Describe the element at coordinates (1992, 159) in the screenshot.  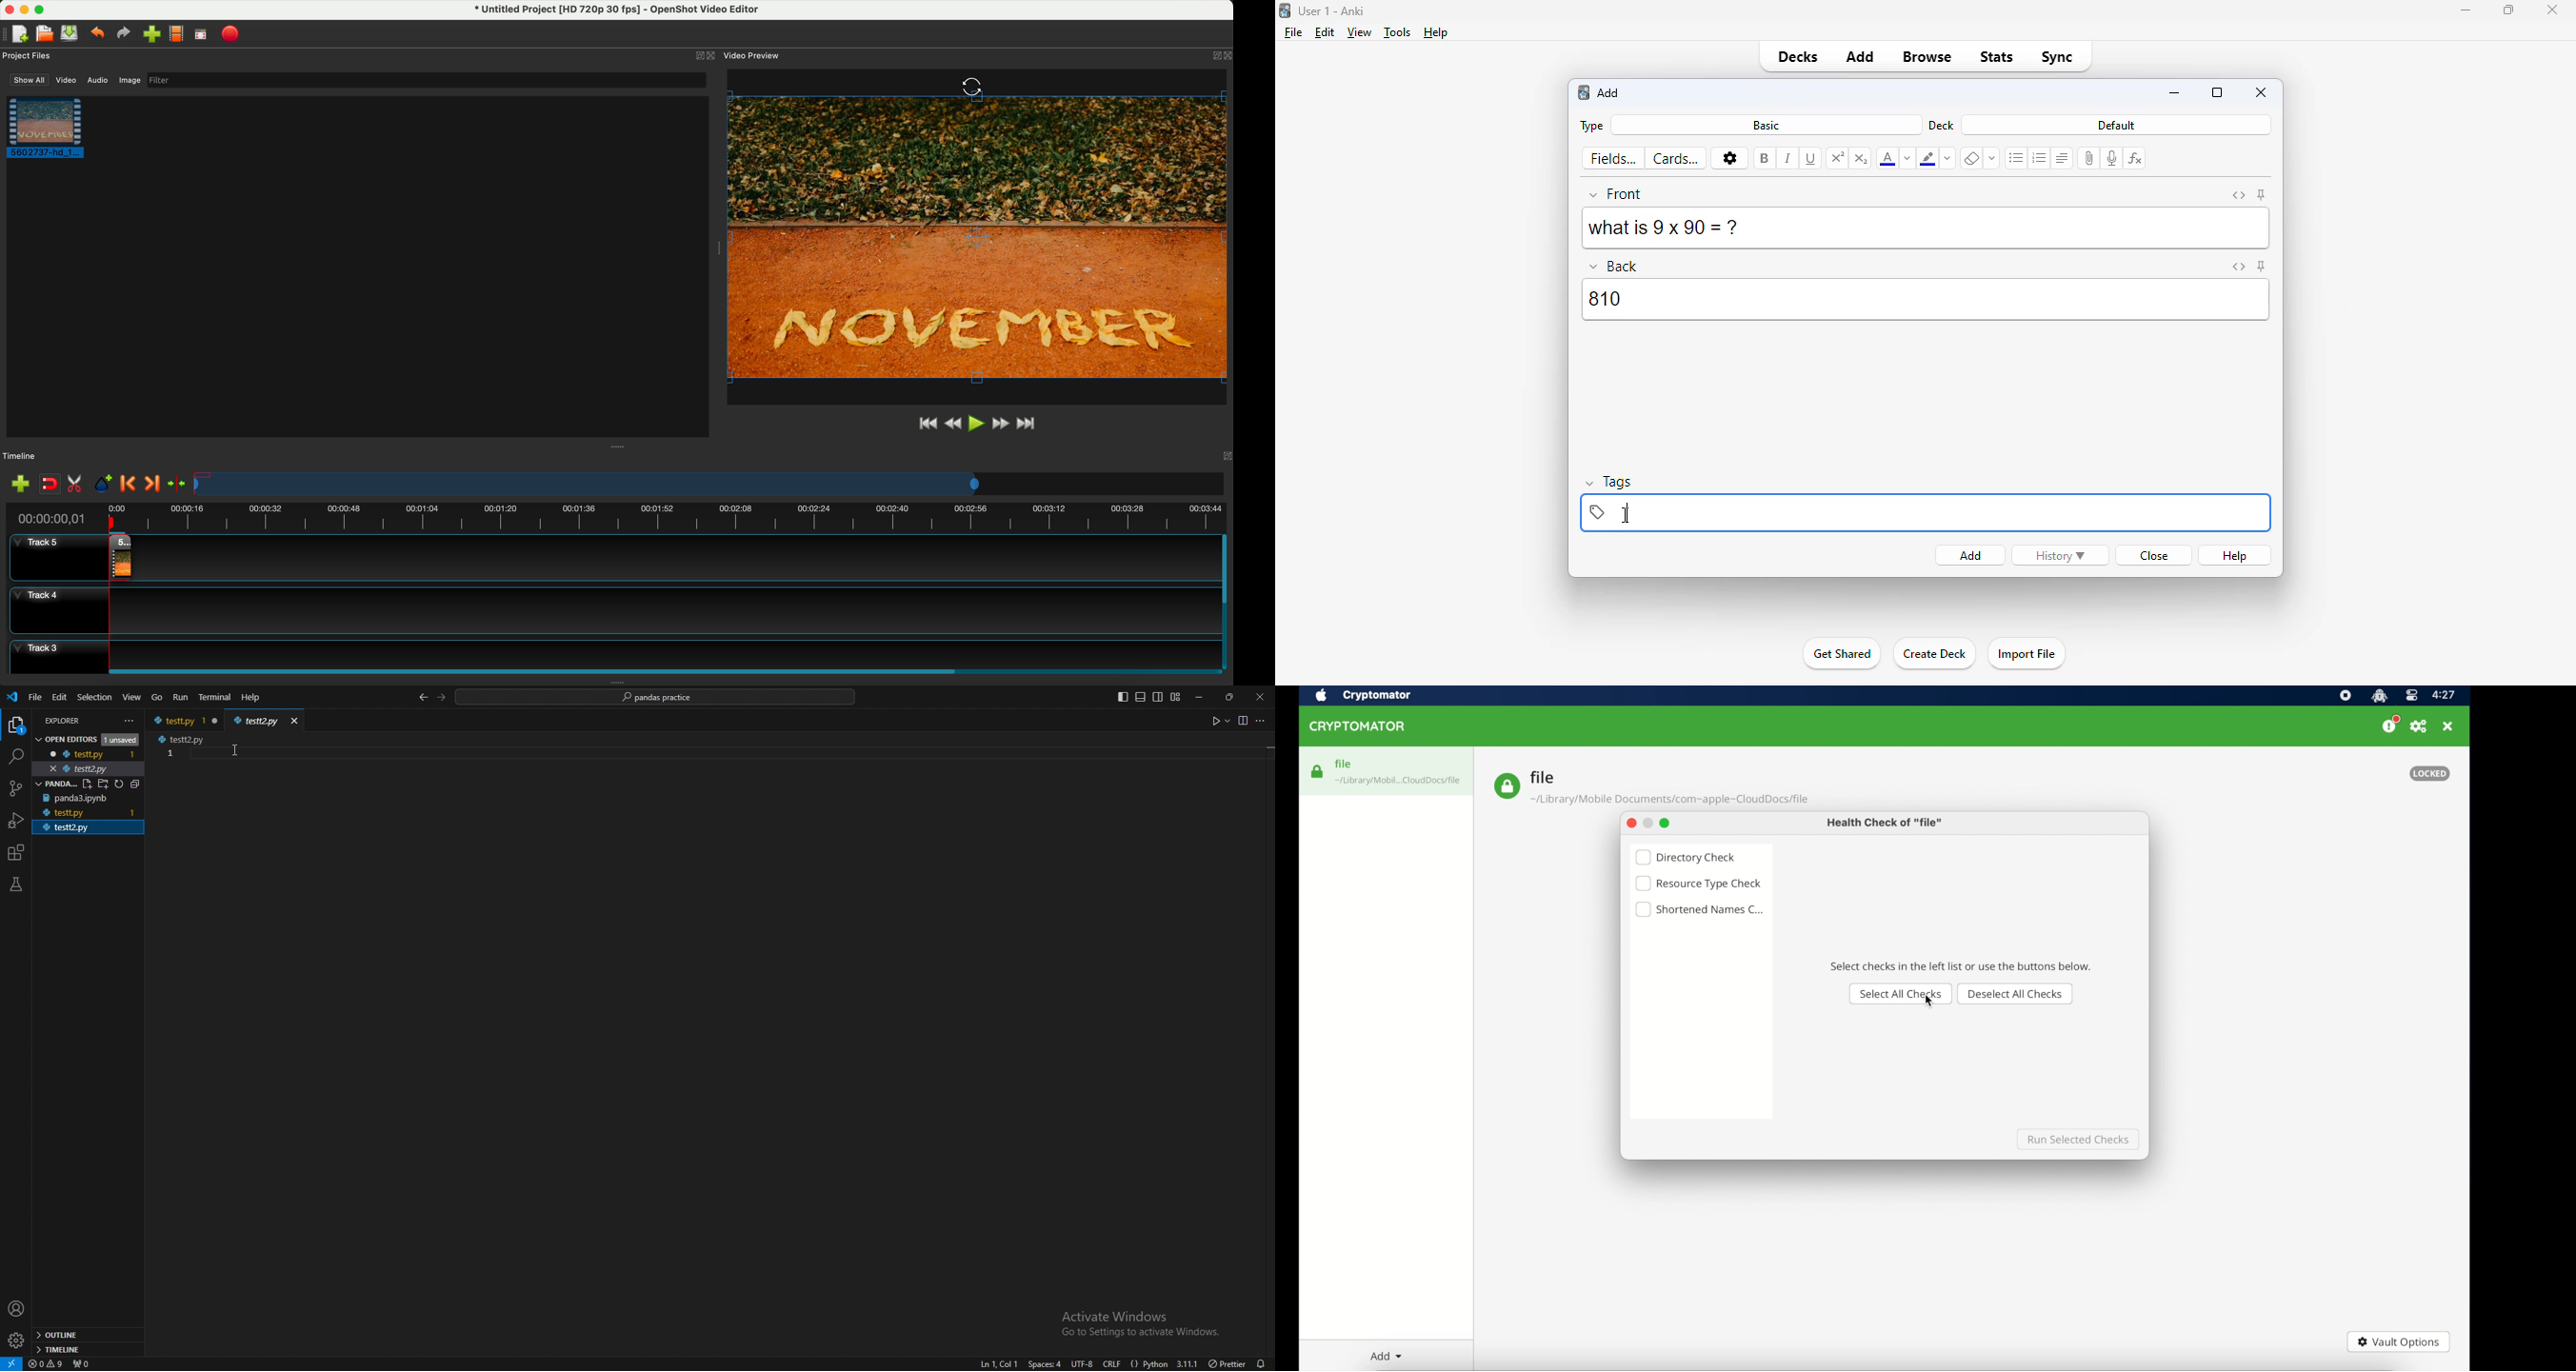
I see `select formatting to remove` at that location.